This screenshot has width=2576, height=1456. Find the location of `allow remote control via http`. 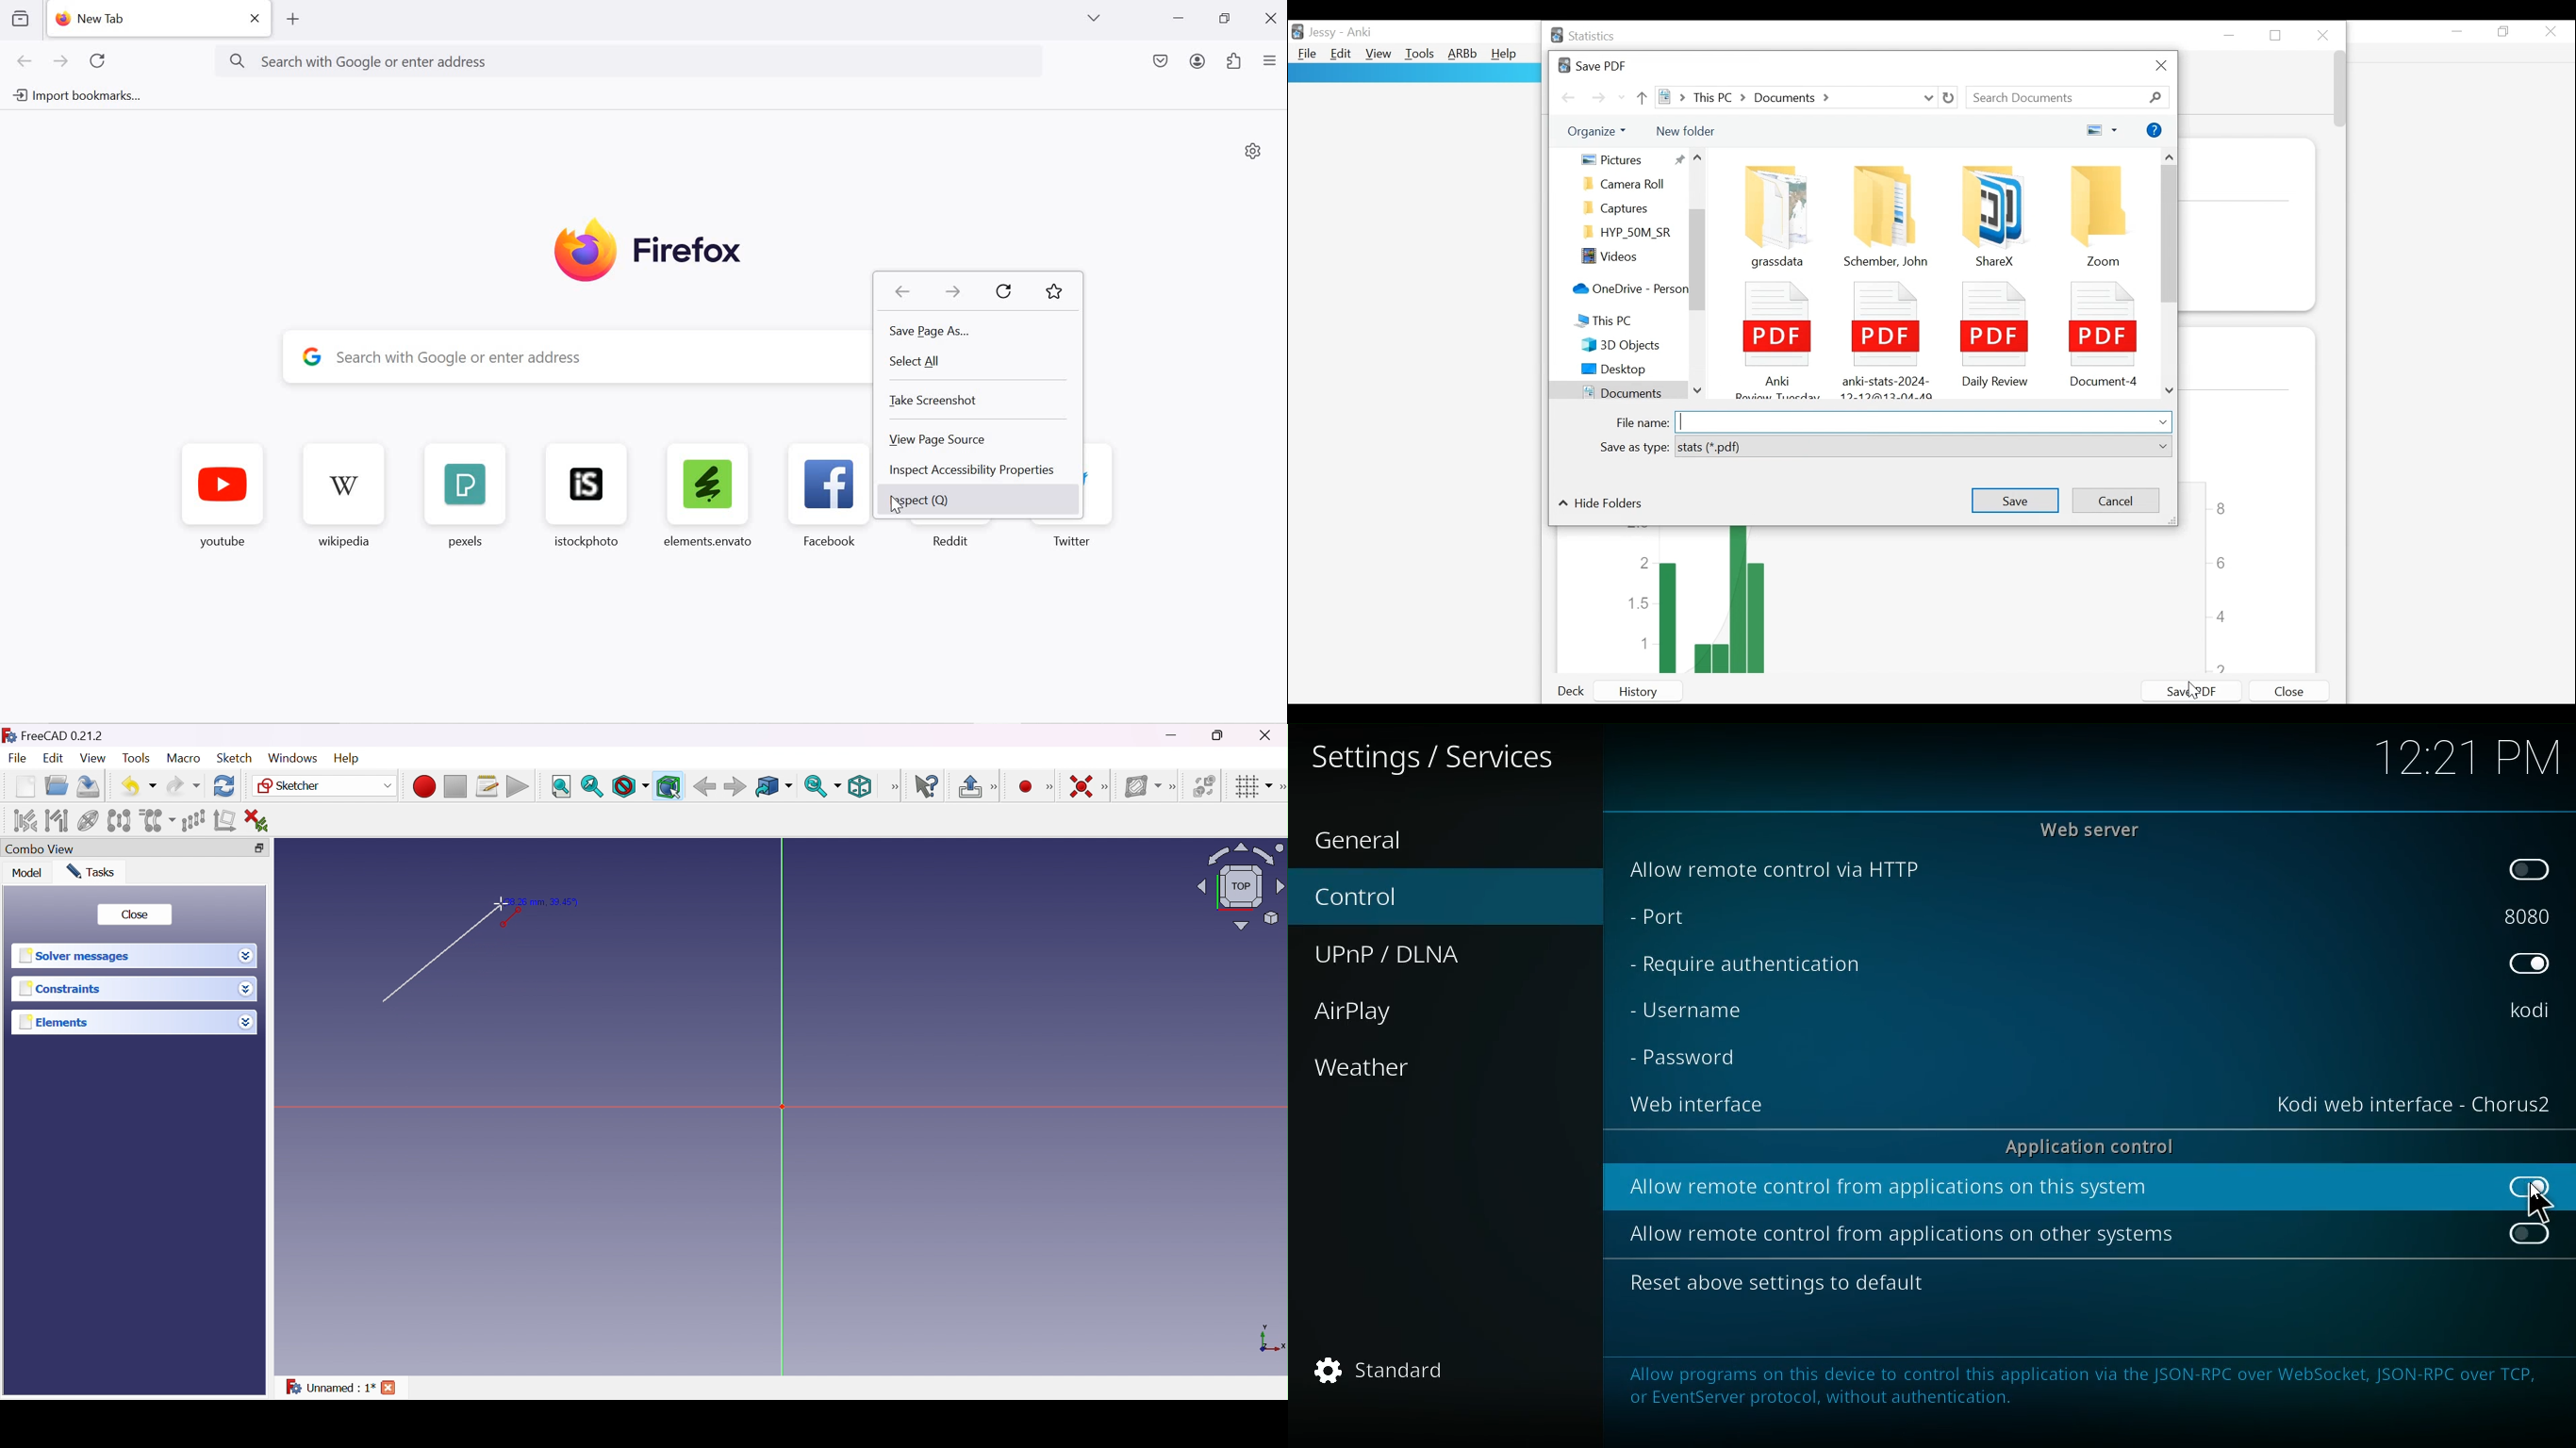

allow remote control via http is located at coordinates (1778, 868).